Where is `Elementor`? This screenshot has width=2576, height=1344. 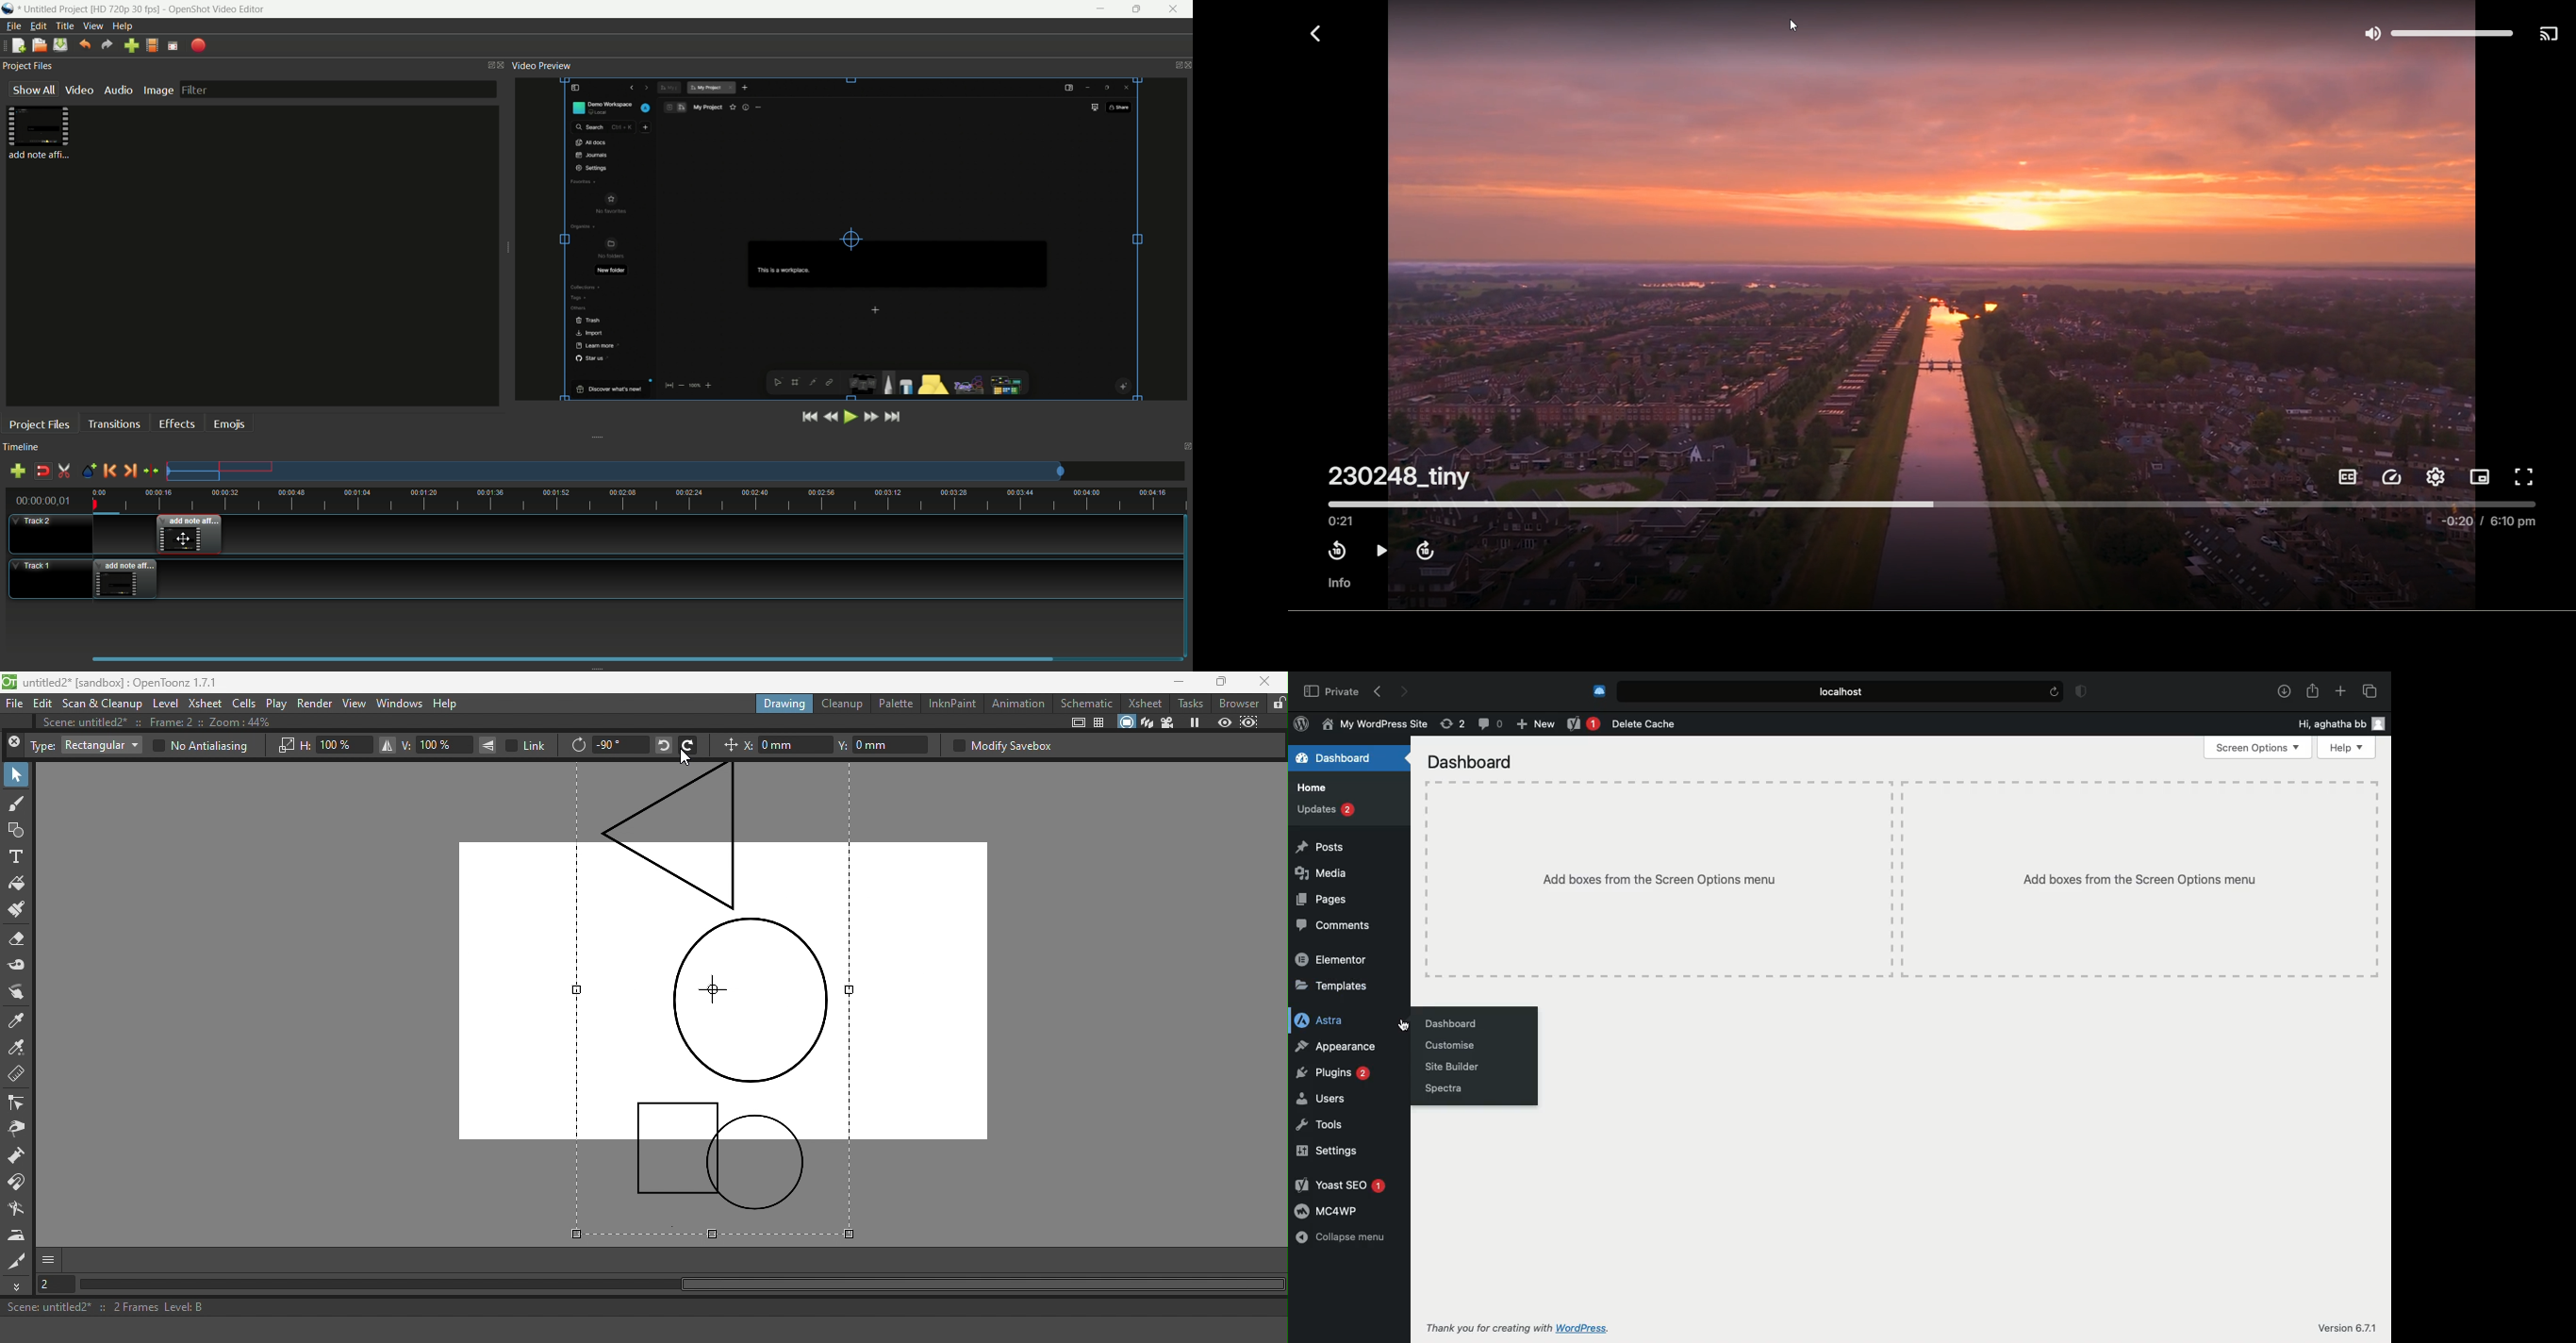
Elementor is located at coordinates (1337, 960).